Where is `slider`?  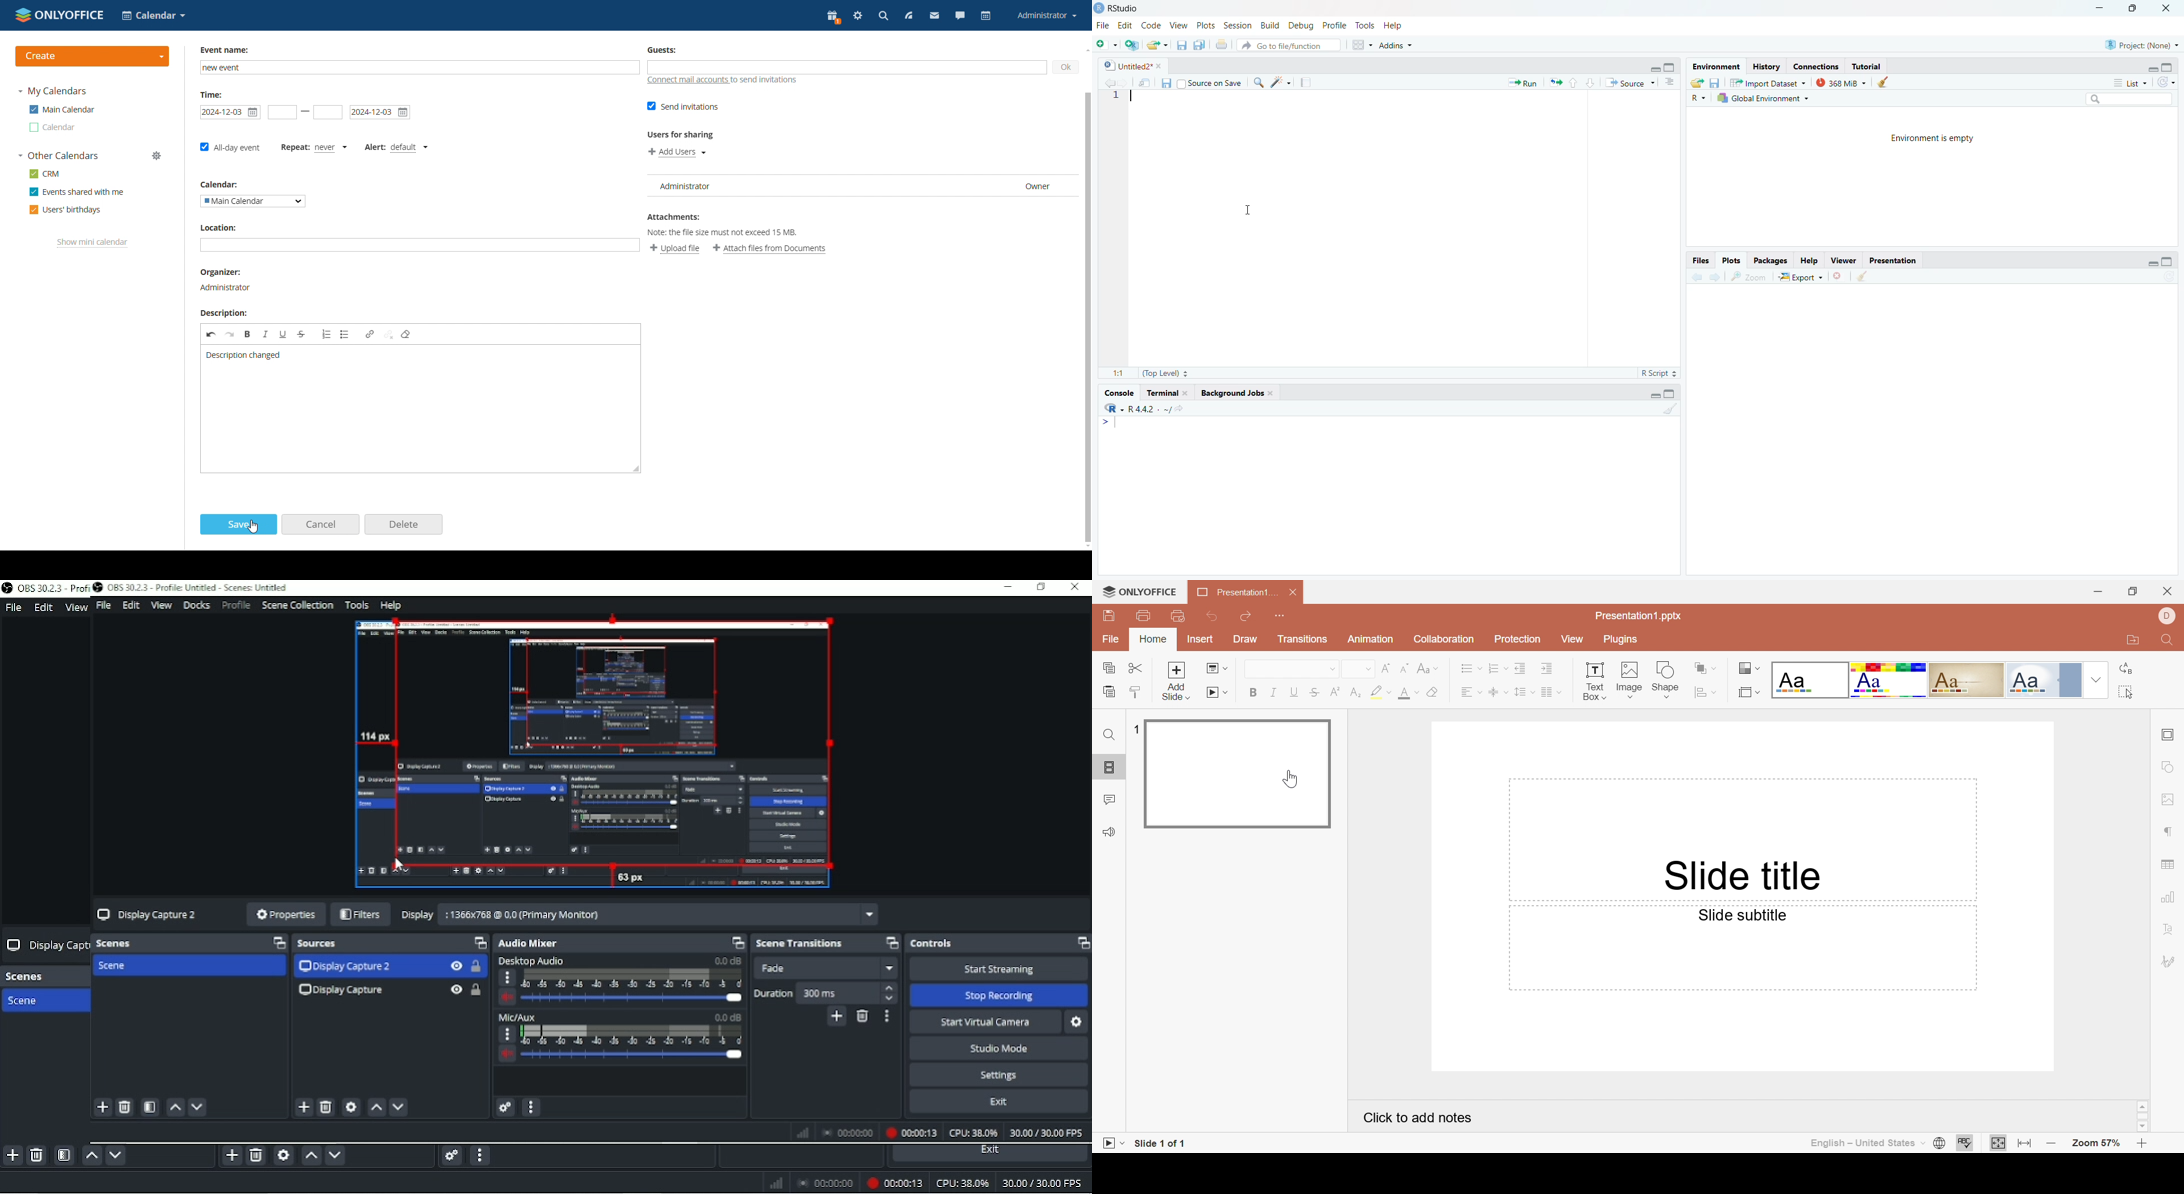 slider is located at coordinates (634, 1000).